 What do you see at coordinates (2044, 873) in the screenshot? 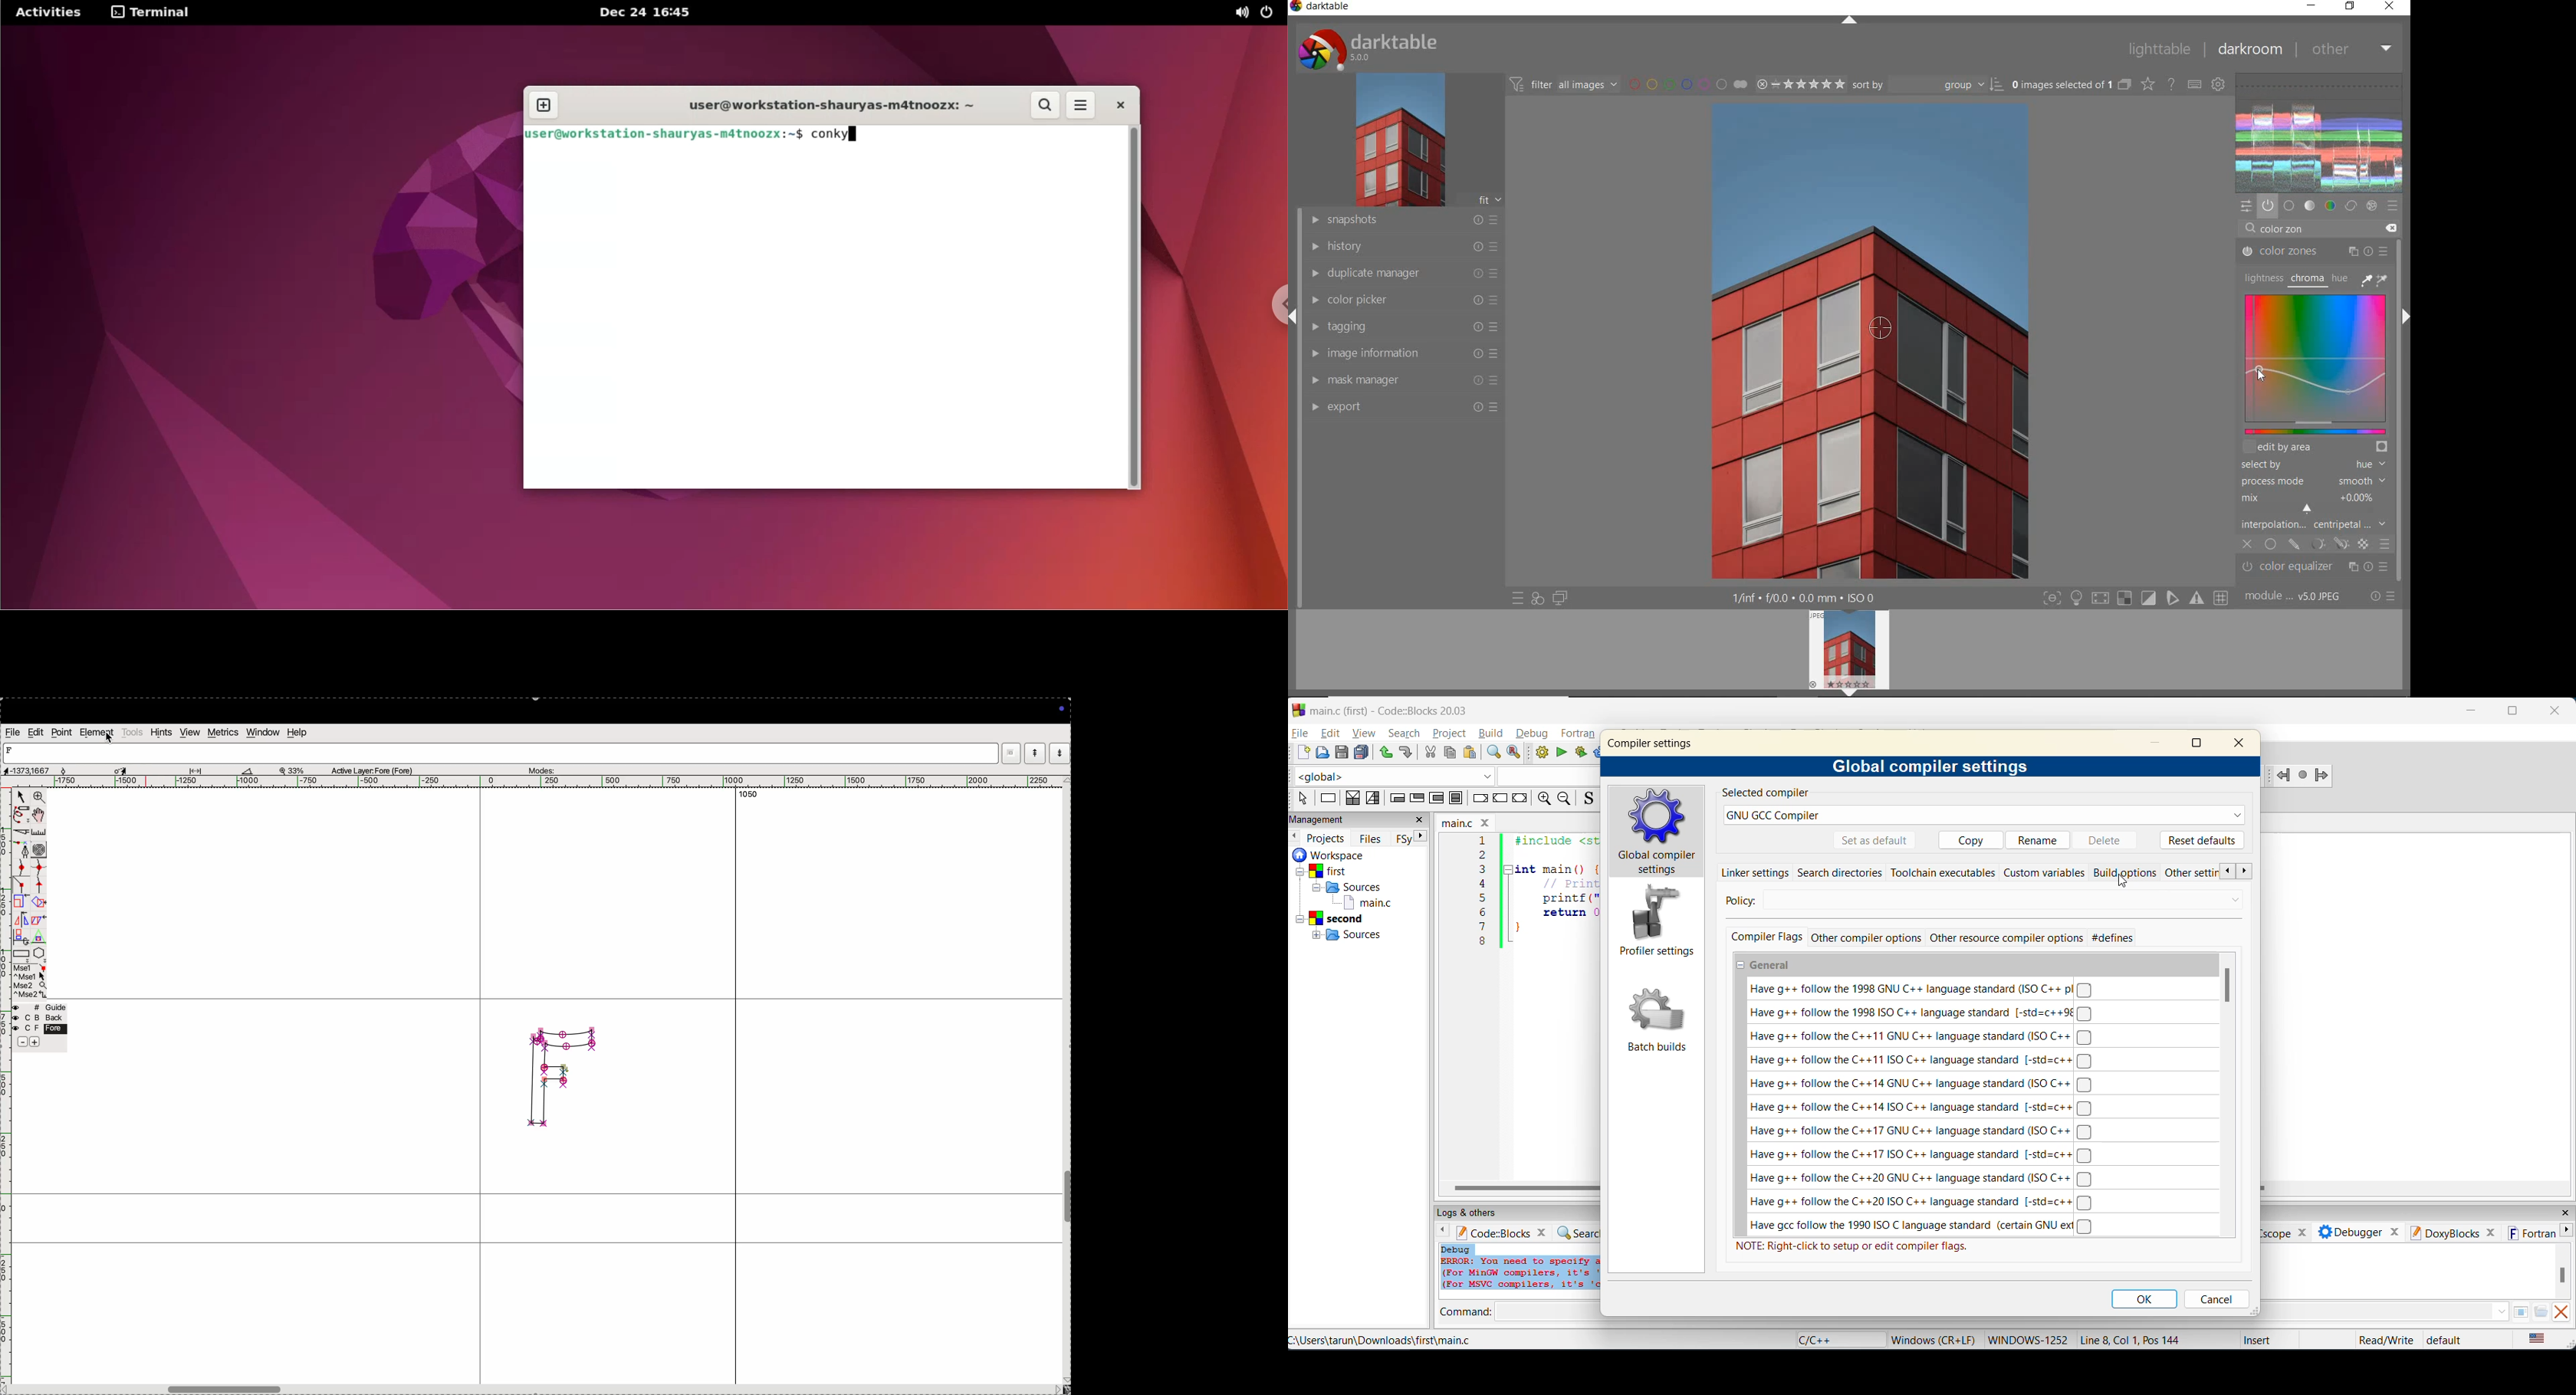
I see `custom variables` at bounding box center [2044, 873].